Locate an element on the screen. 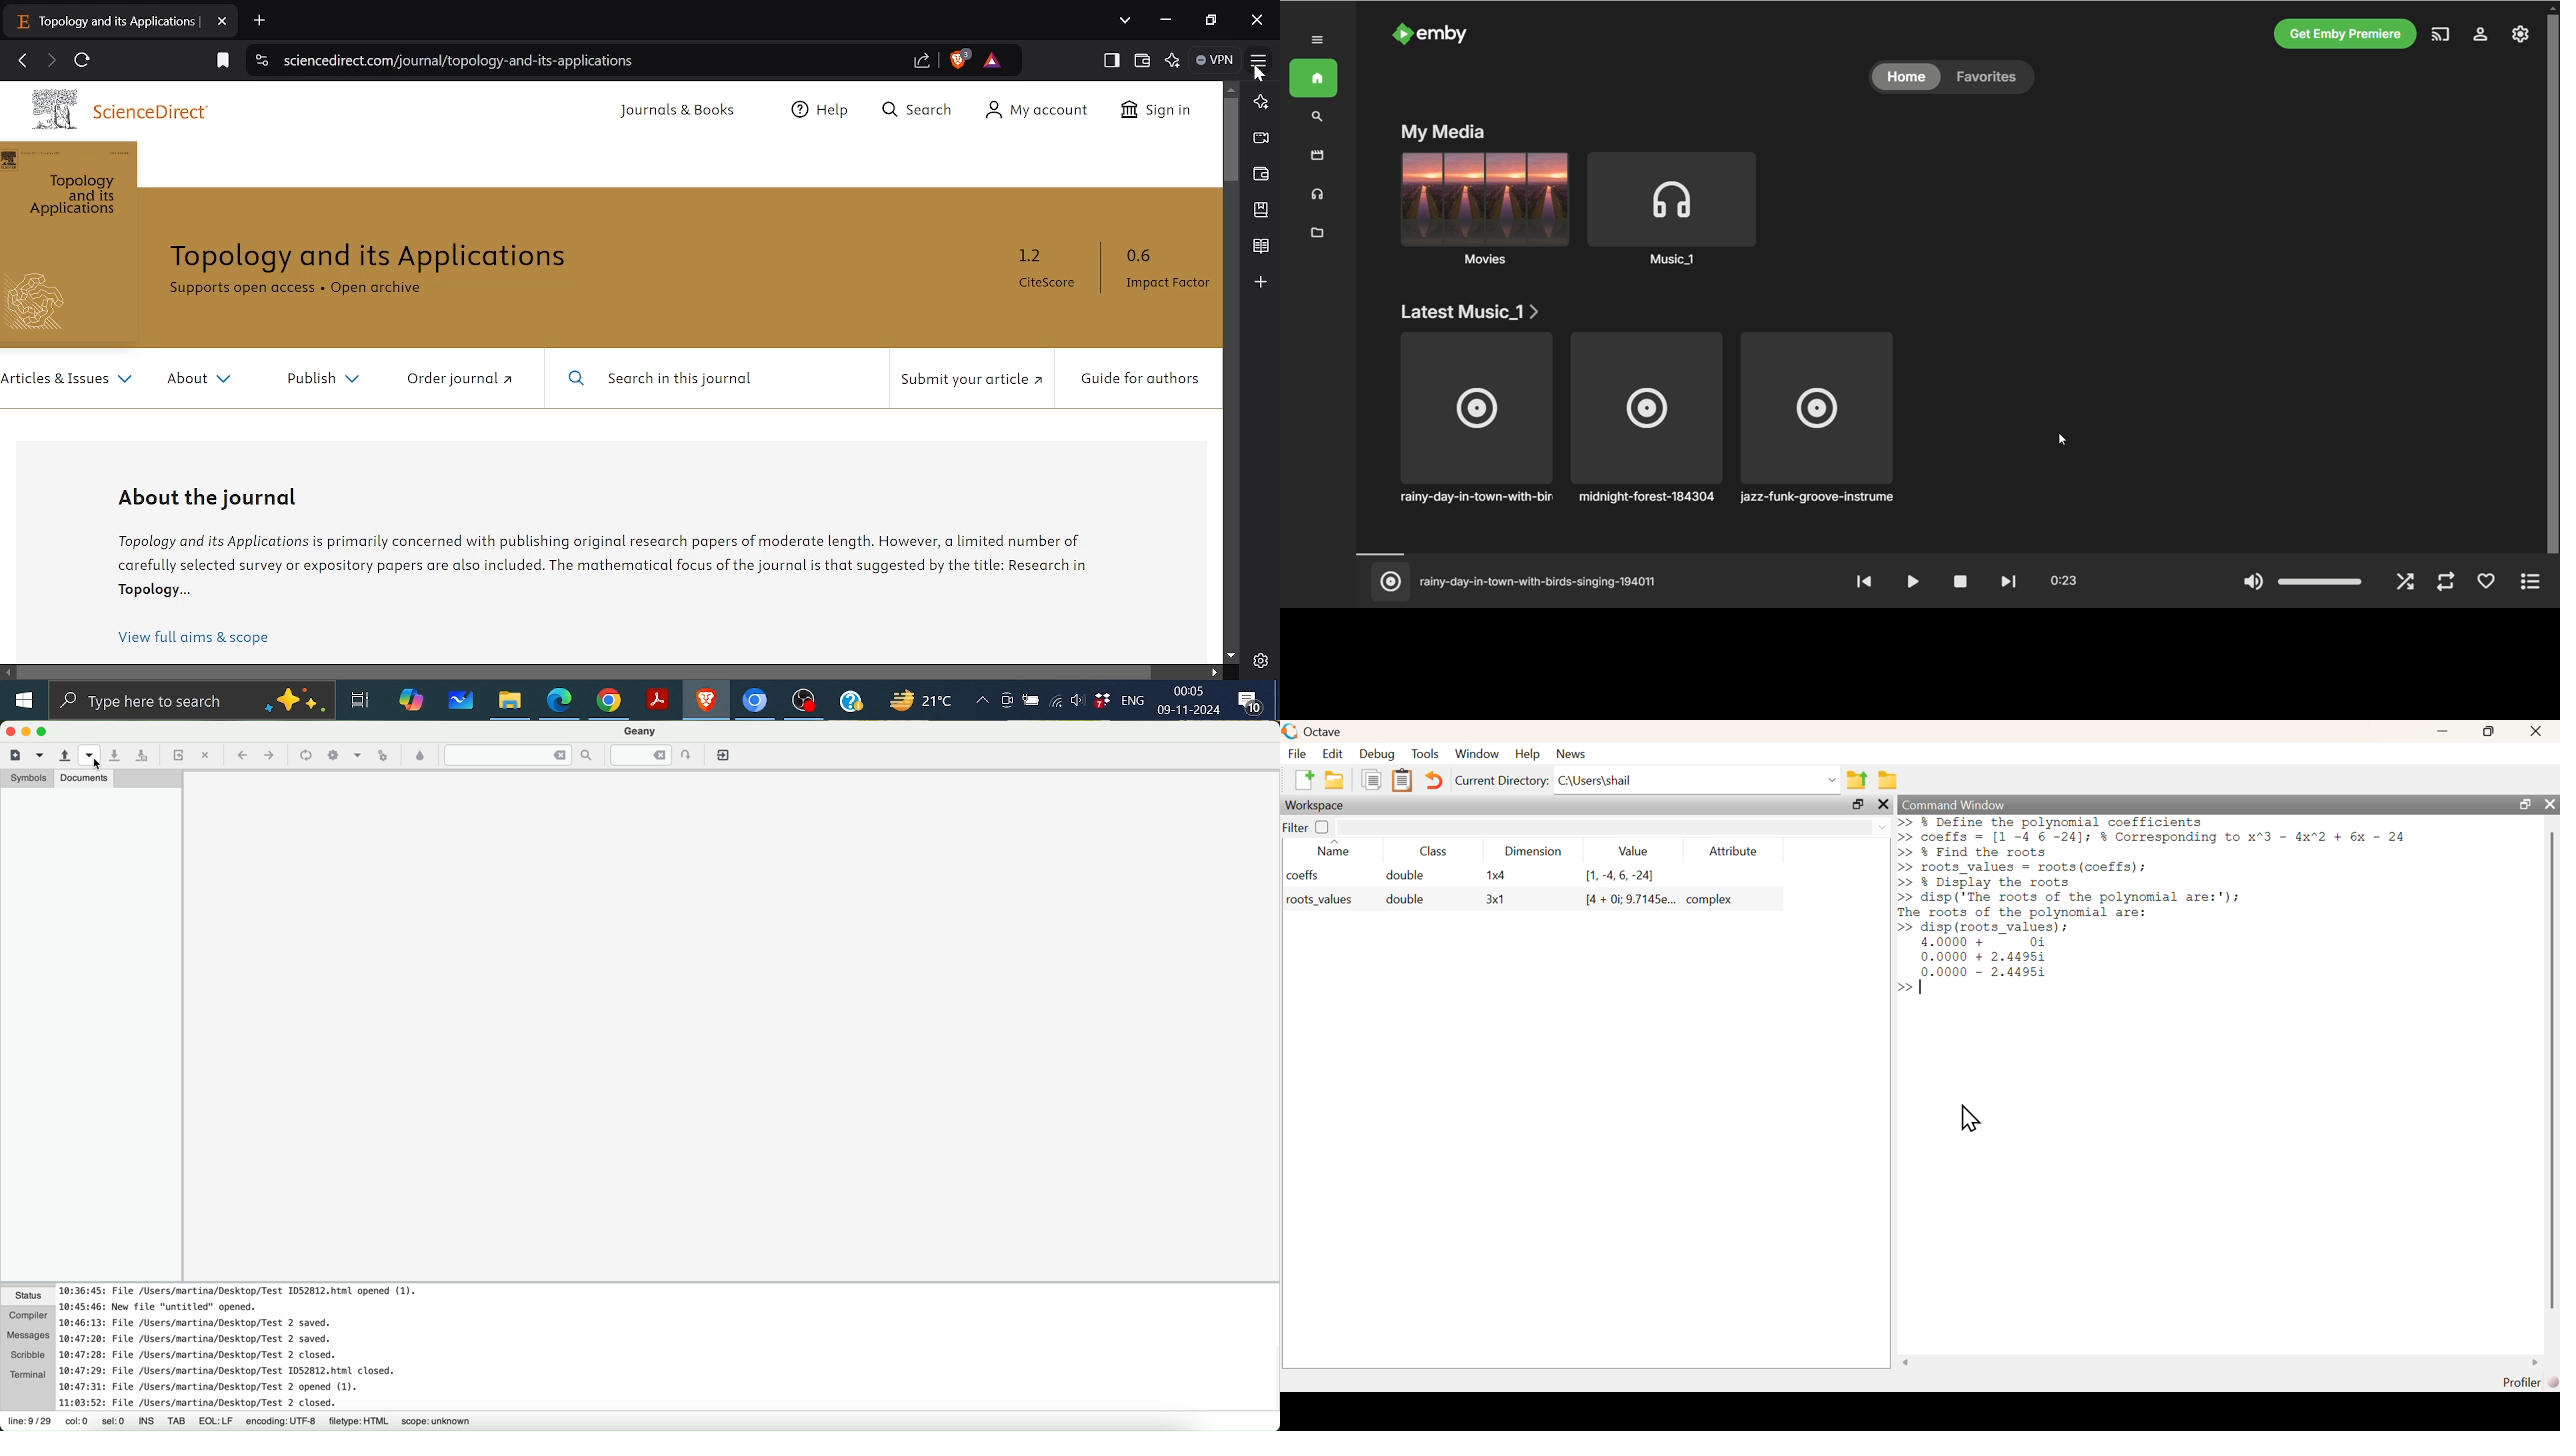  Clipboard is located at coordinates (1401, 781).